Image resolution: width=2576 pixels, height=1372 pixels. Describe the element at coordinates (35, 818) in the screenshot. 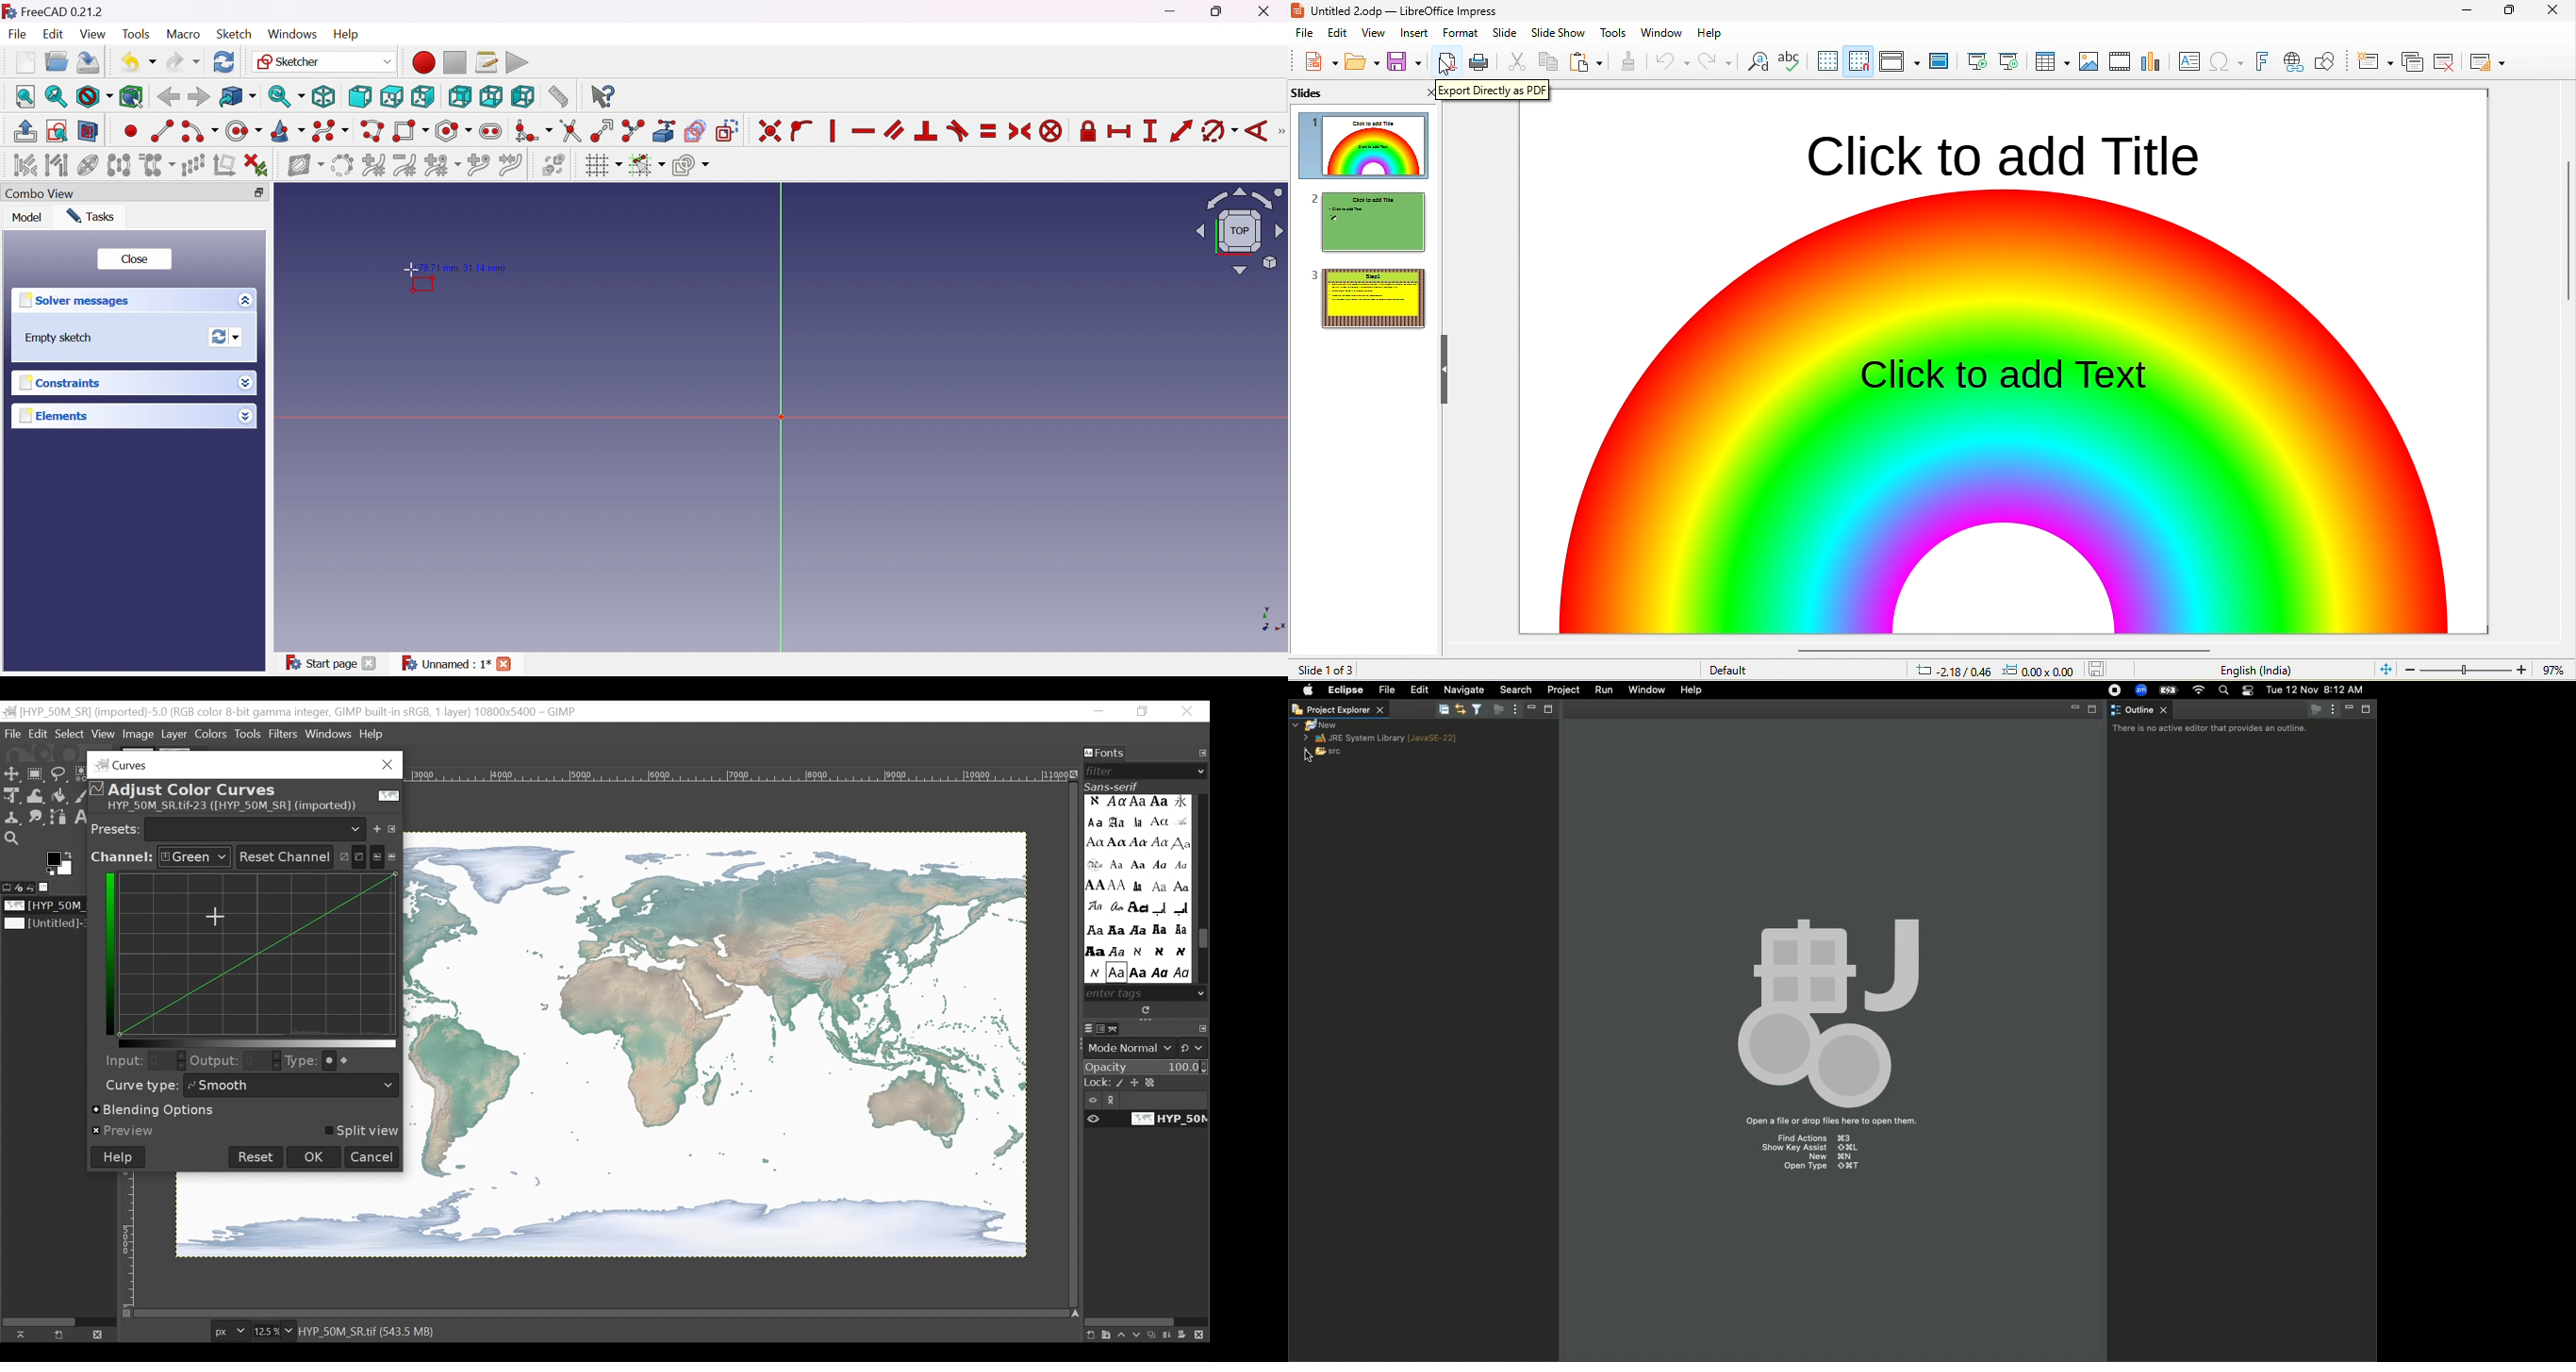

I see `Smudge Tool` at that location.